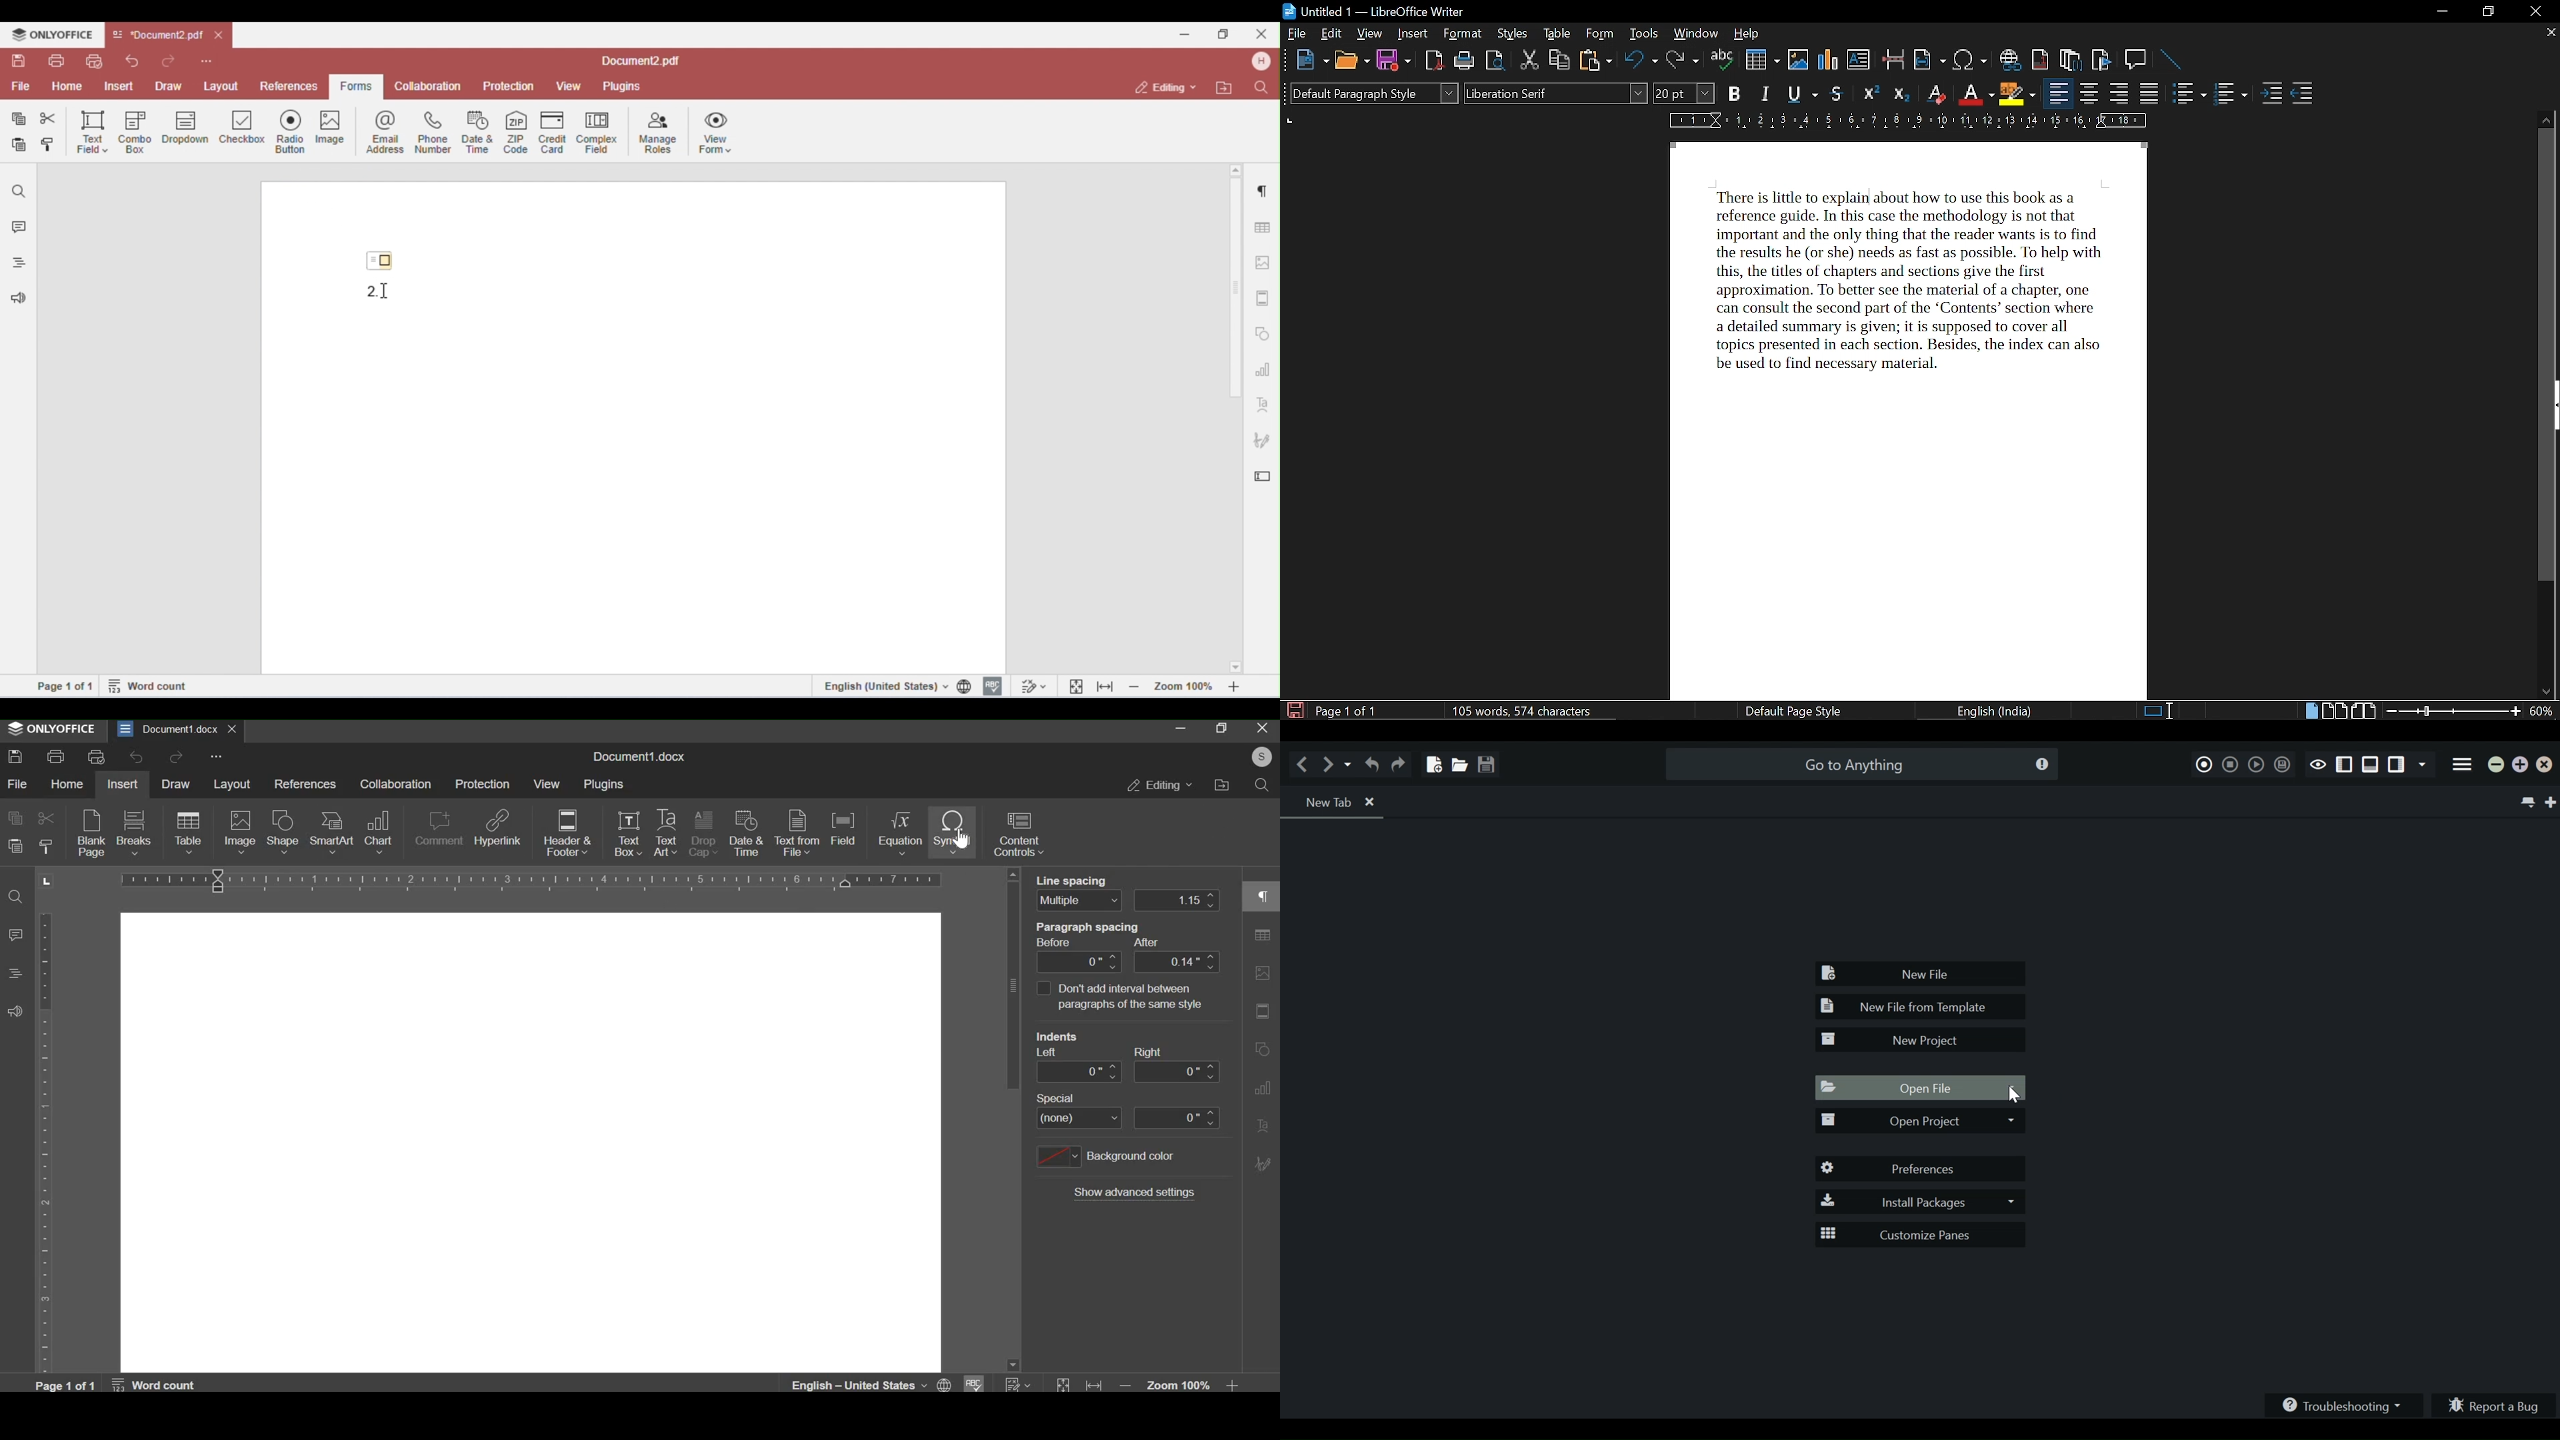 The width and height of the screenshot is (2576, 1456). I want to click on paste, so click(1595, 62).